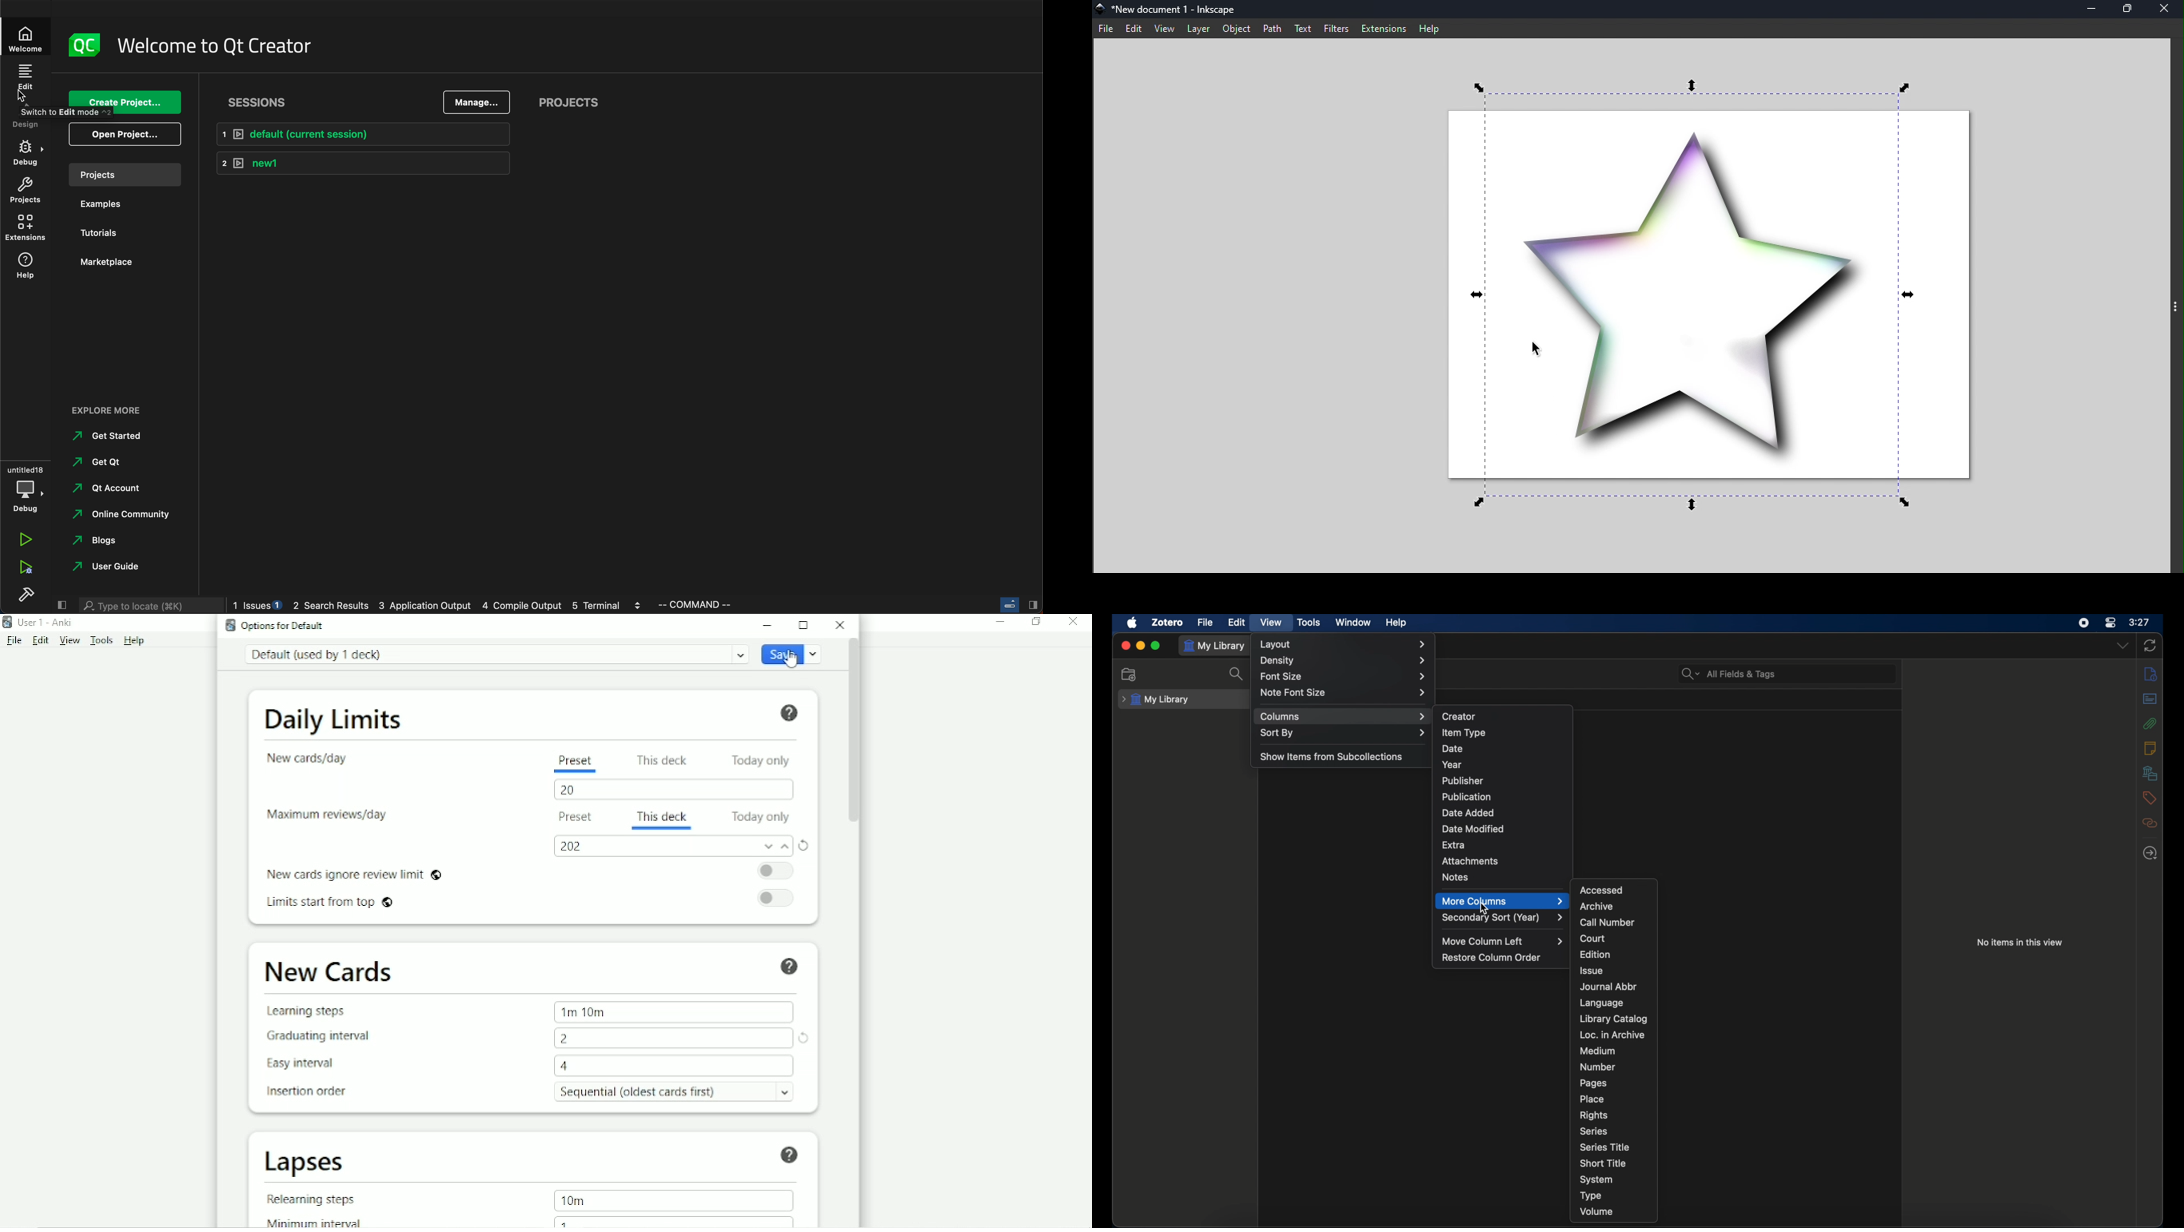  Describe the element at coordinates (1451, 765) in the screenshot. I see `year` at that location.